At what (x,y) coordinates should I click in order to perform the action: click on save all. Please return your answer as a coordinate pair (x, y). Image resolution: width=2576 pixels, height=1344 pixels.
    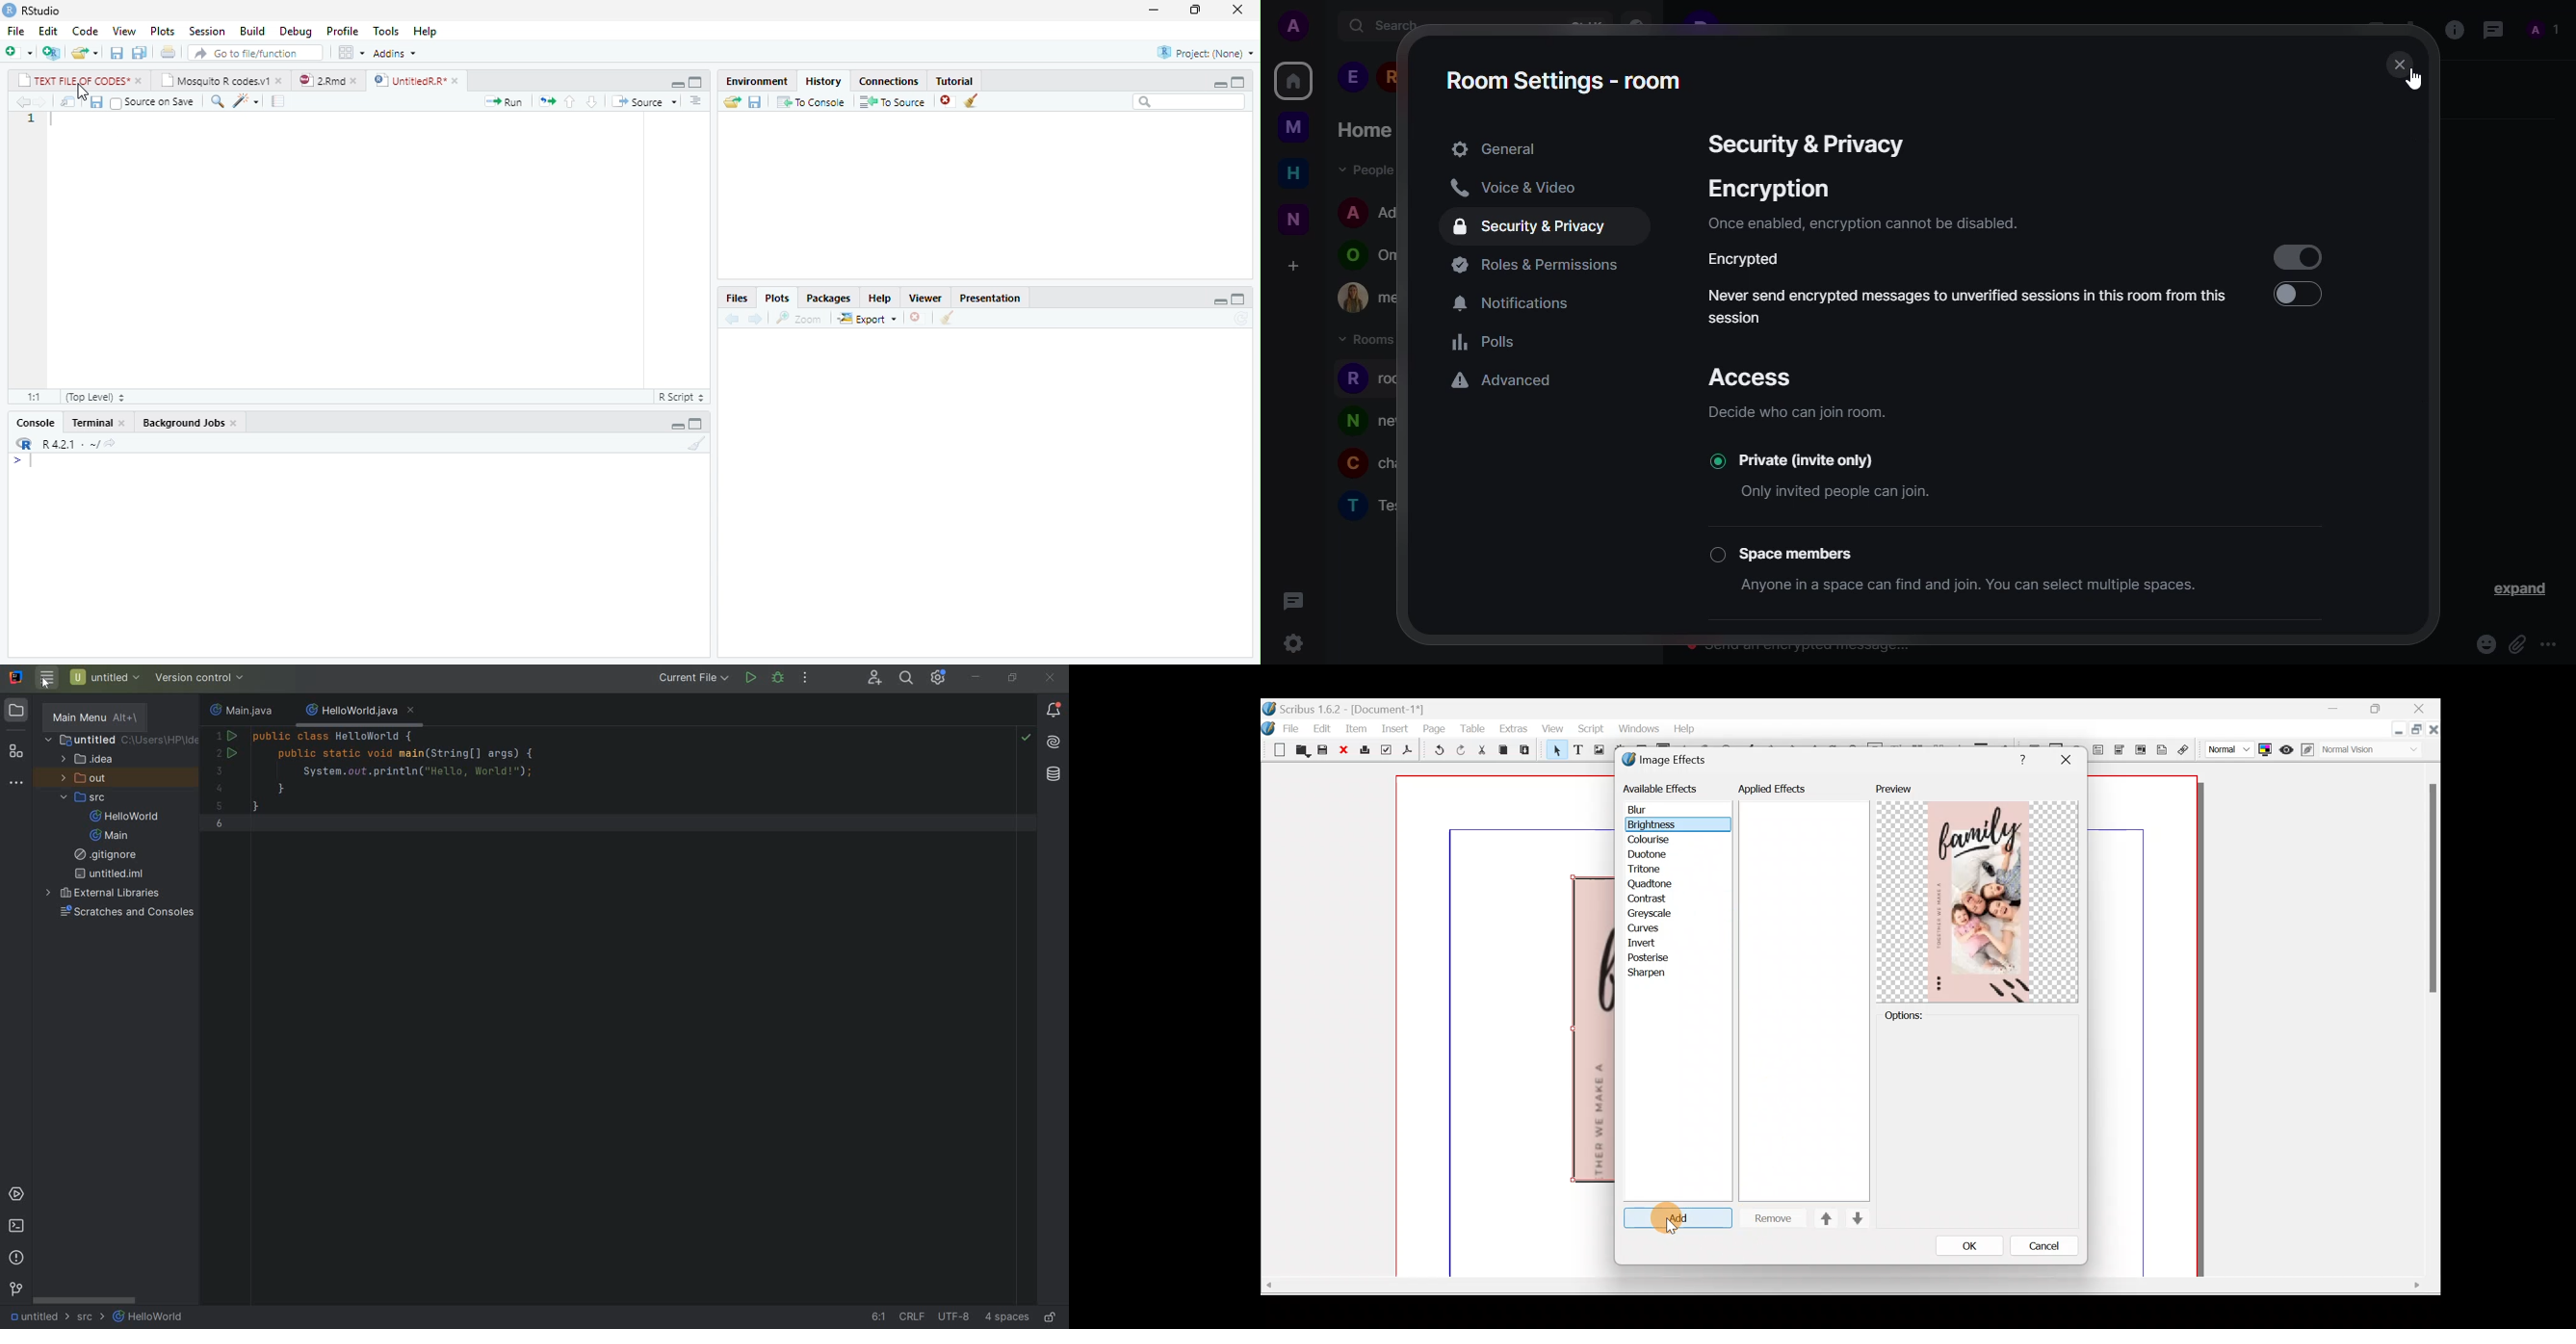
    Looking at the image, I should click on (139, 54).